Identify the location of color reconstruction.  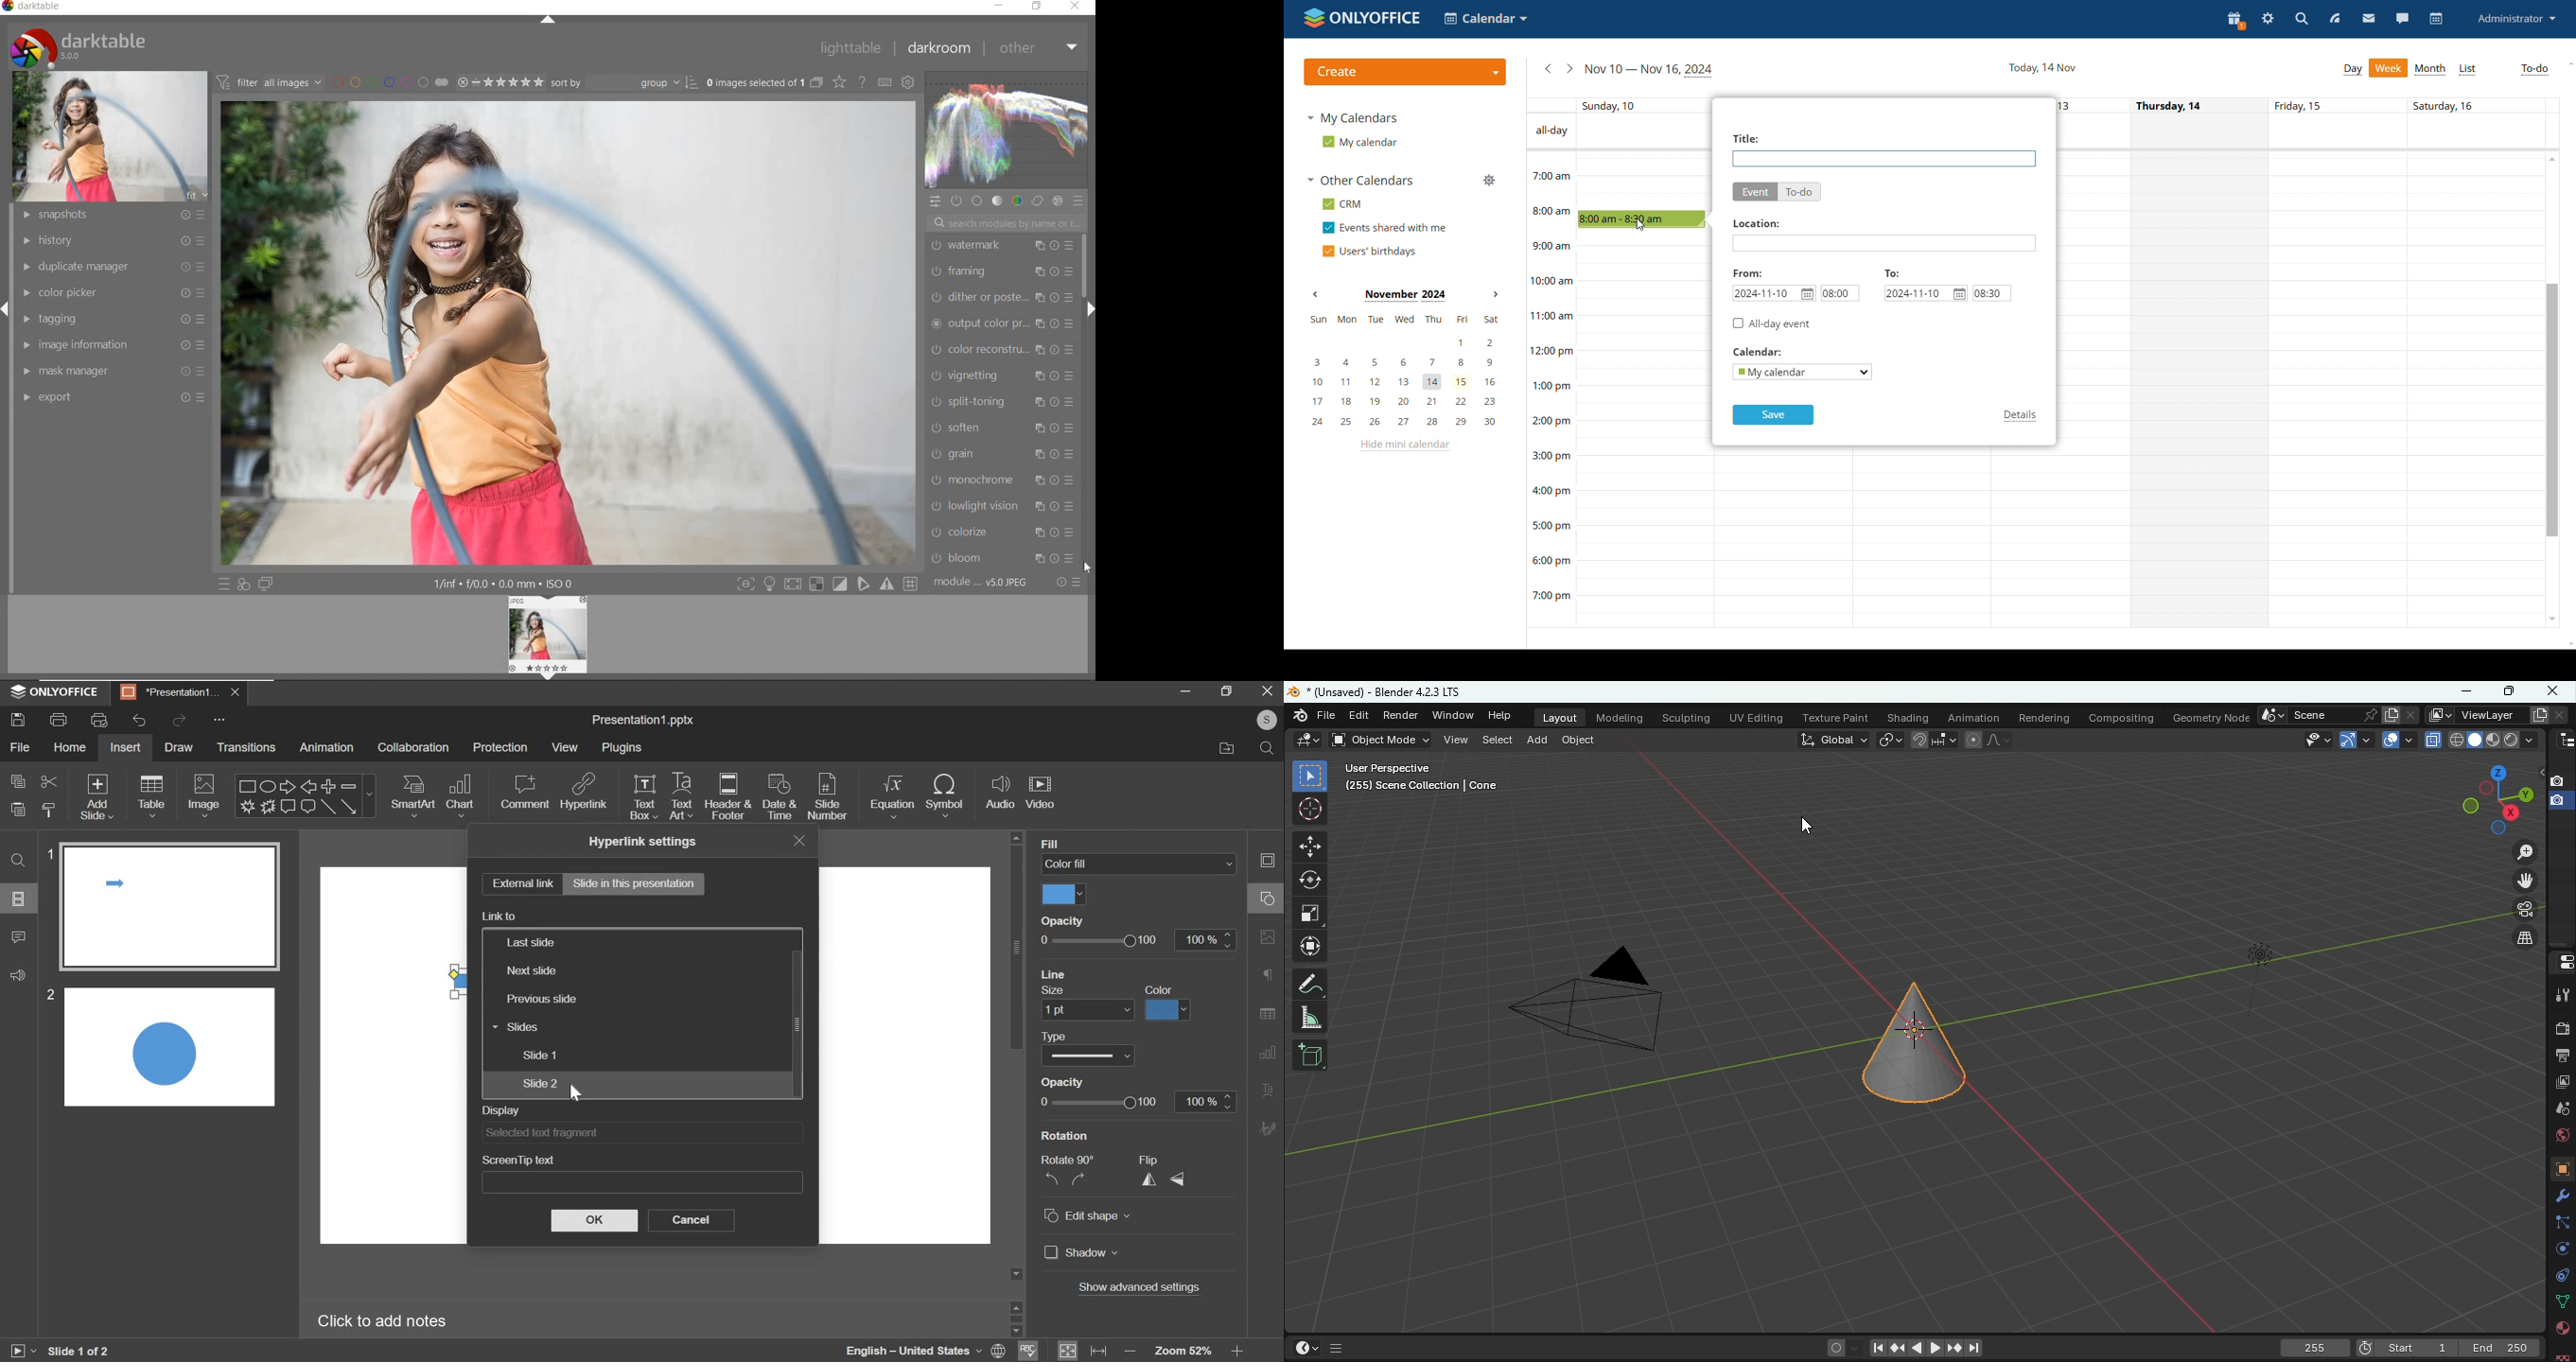
(1005, 350).